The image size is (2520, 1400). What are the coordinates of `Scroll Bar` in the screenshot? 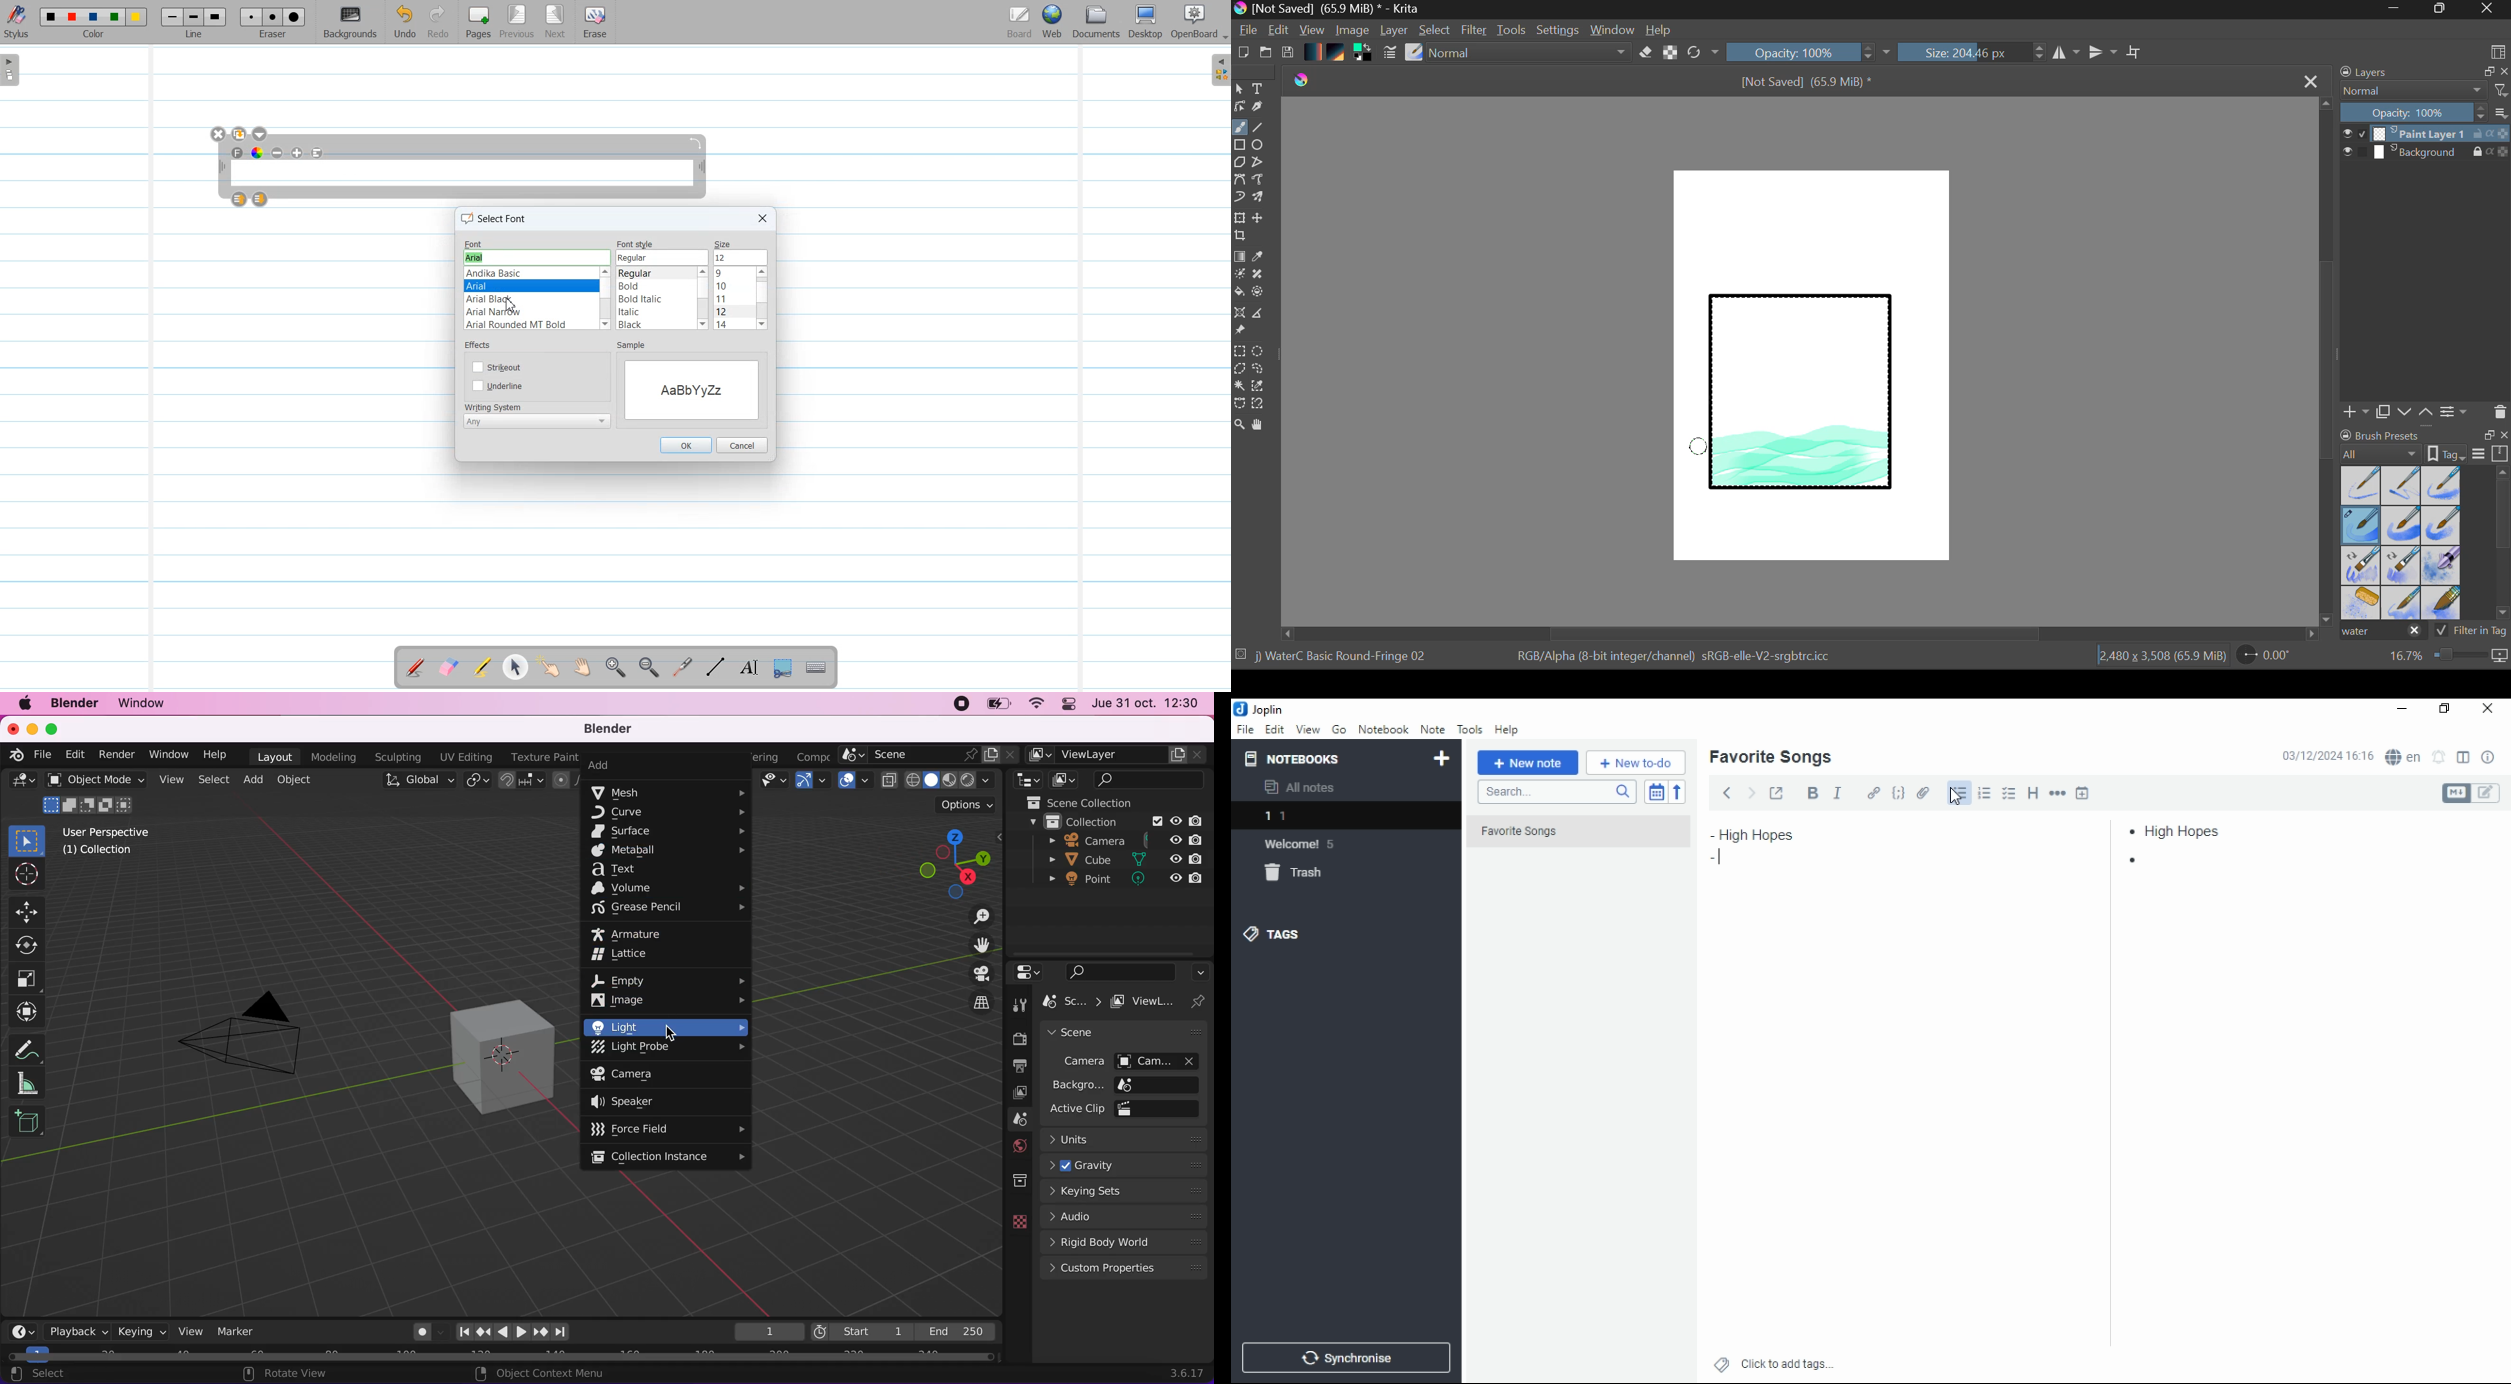 It's located at (1800, 634).